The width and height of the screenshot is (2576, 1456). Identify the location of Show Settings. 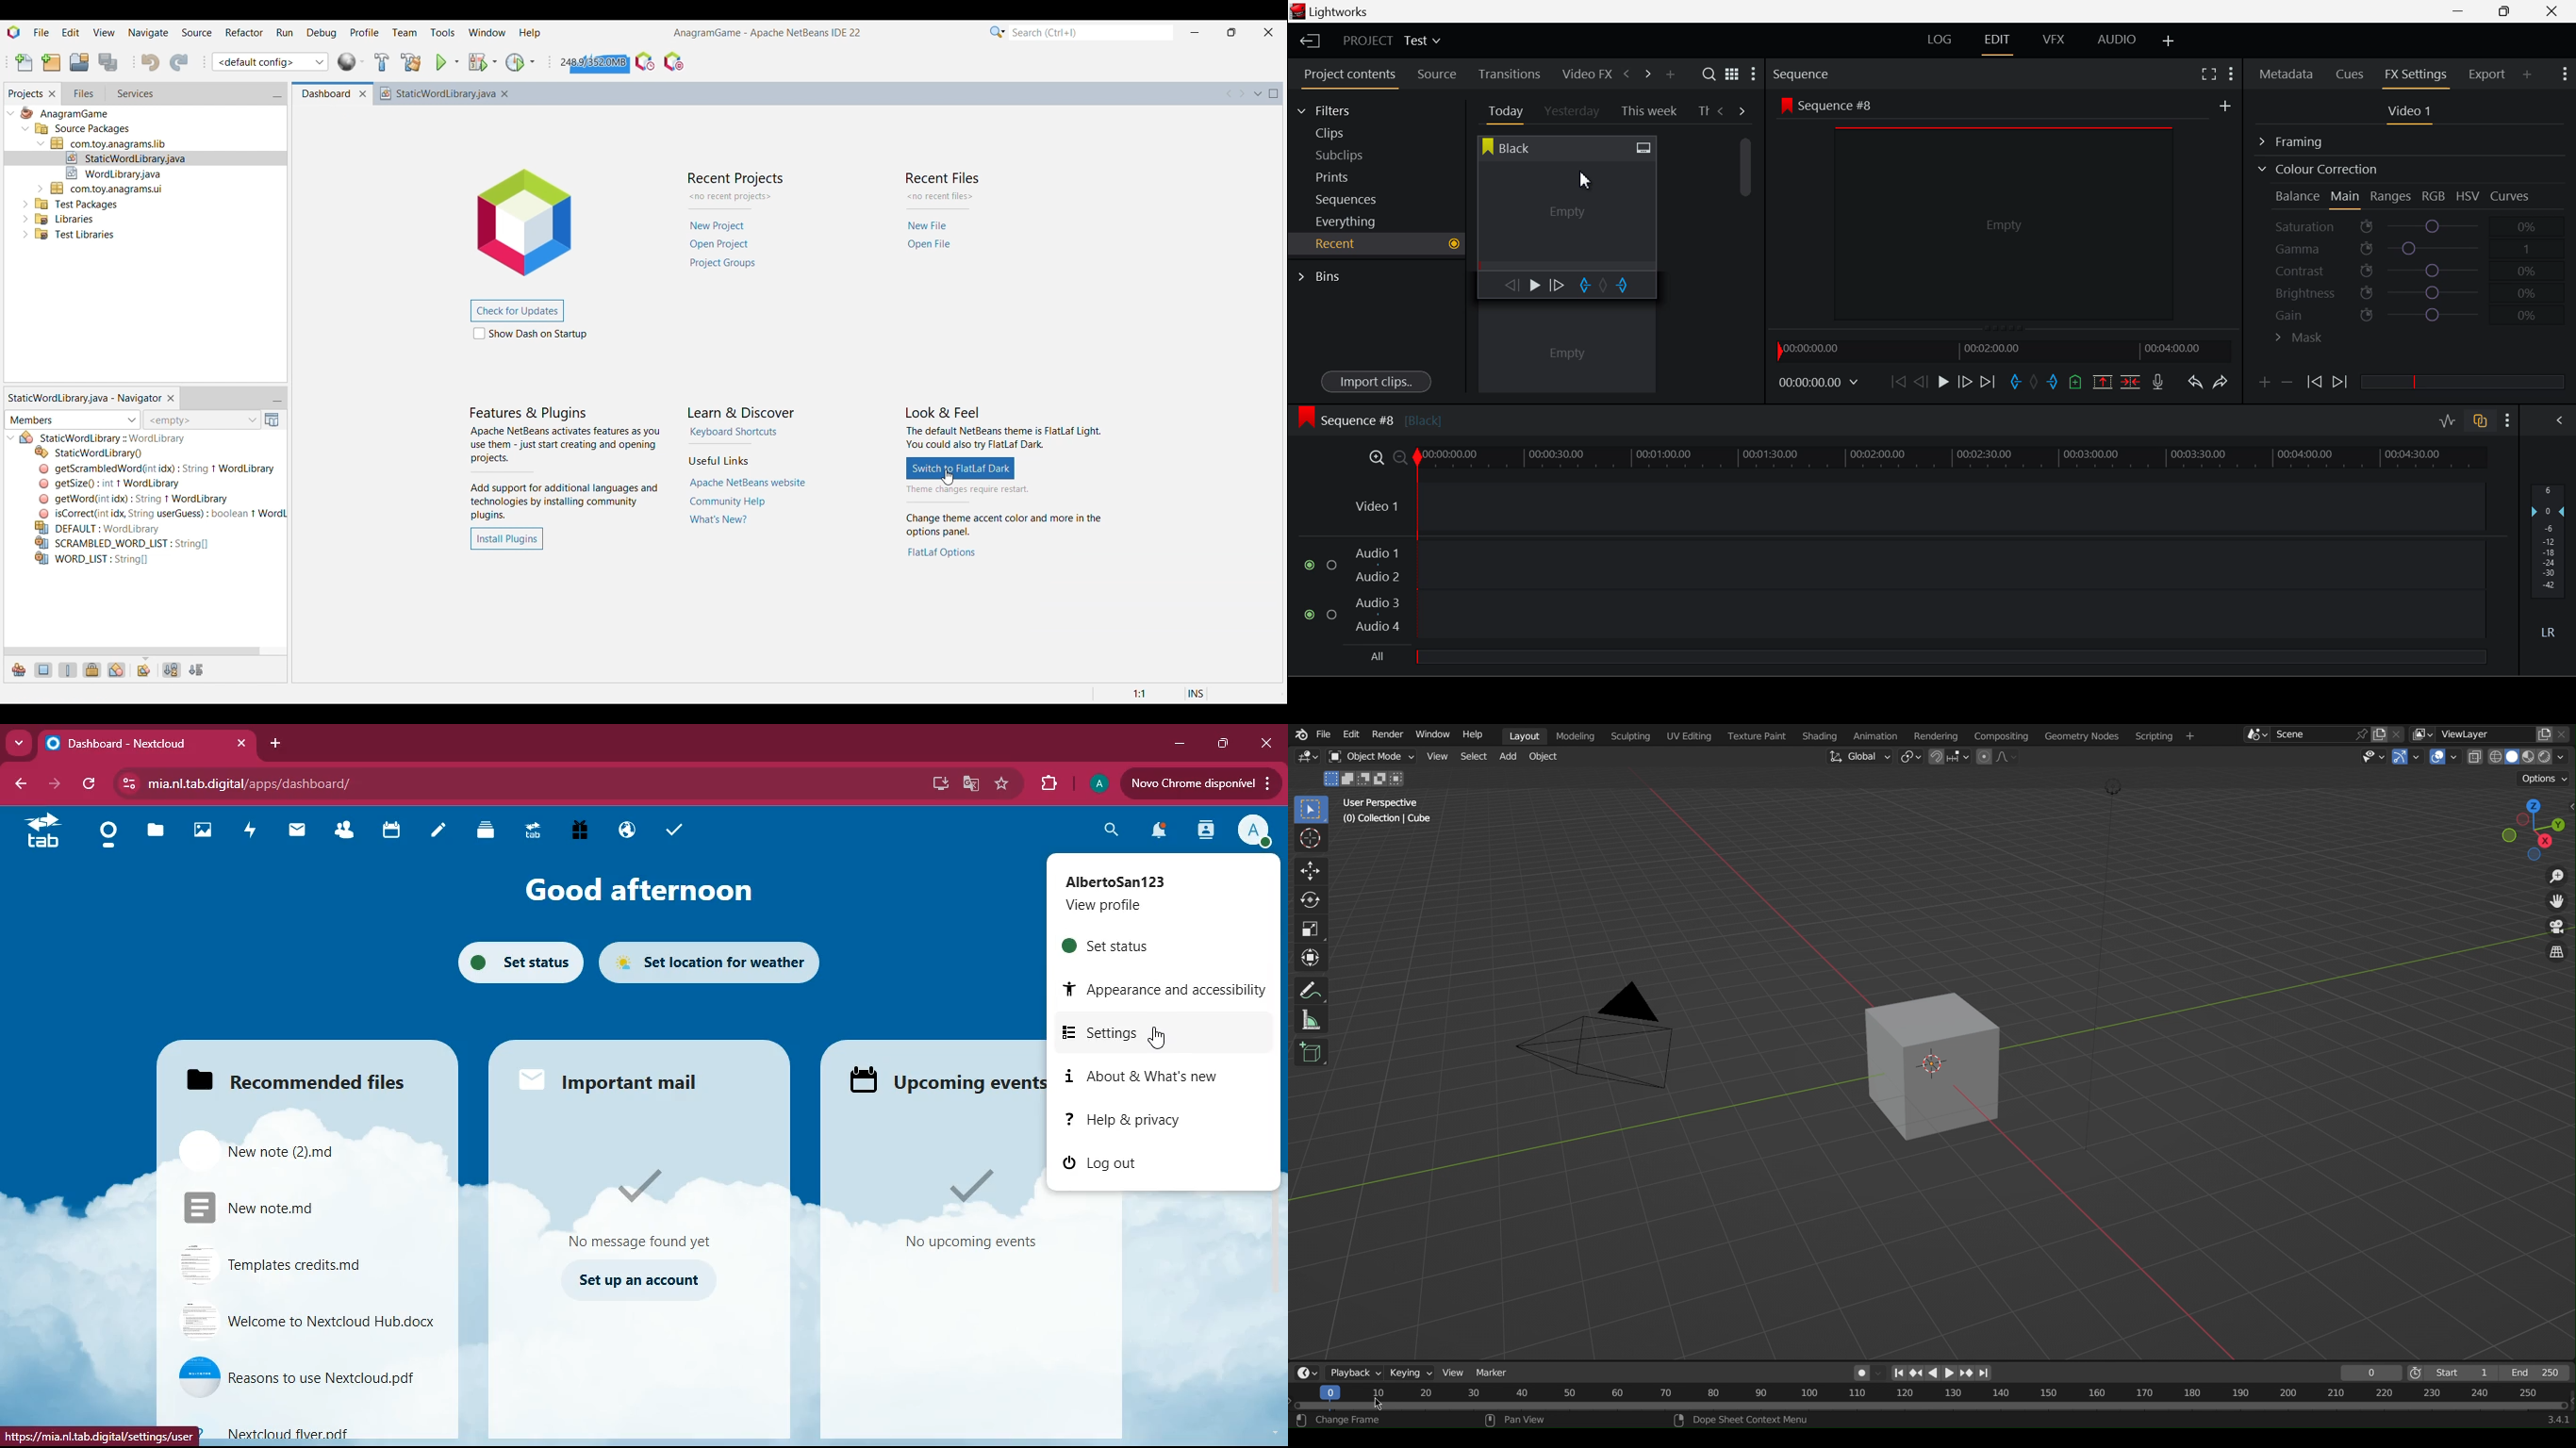
(2230, 72).